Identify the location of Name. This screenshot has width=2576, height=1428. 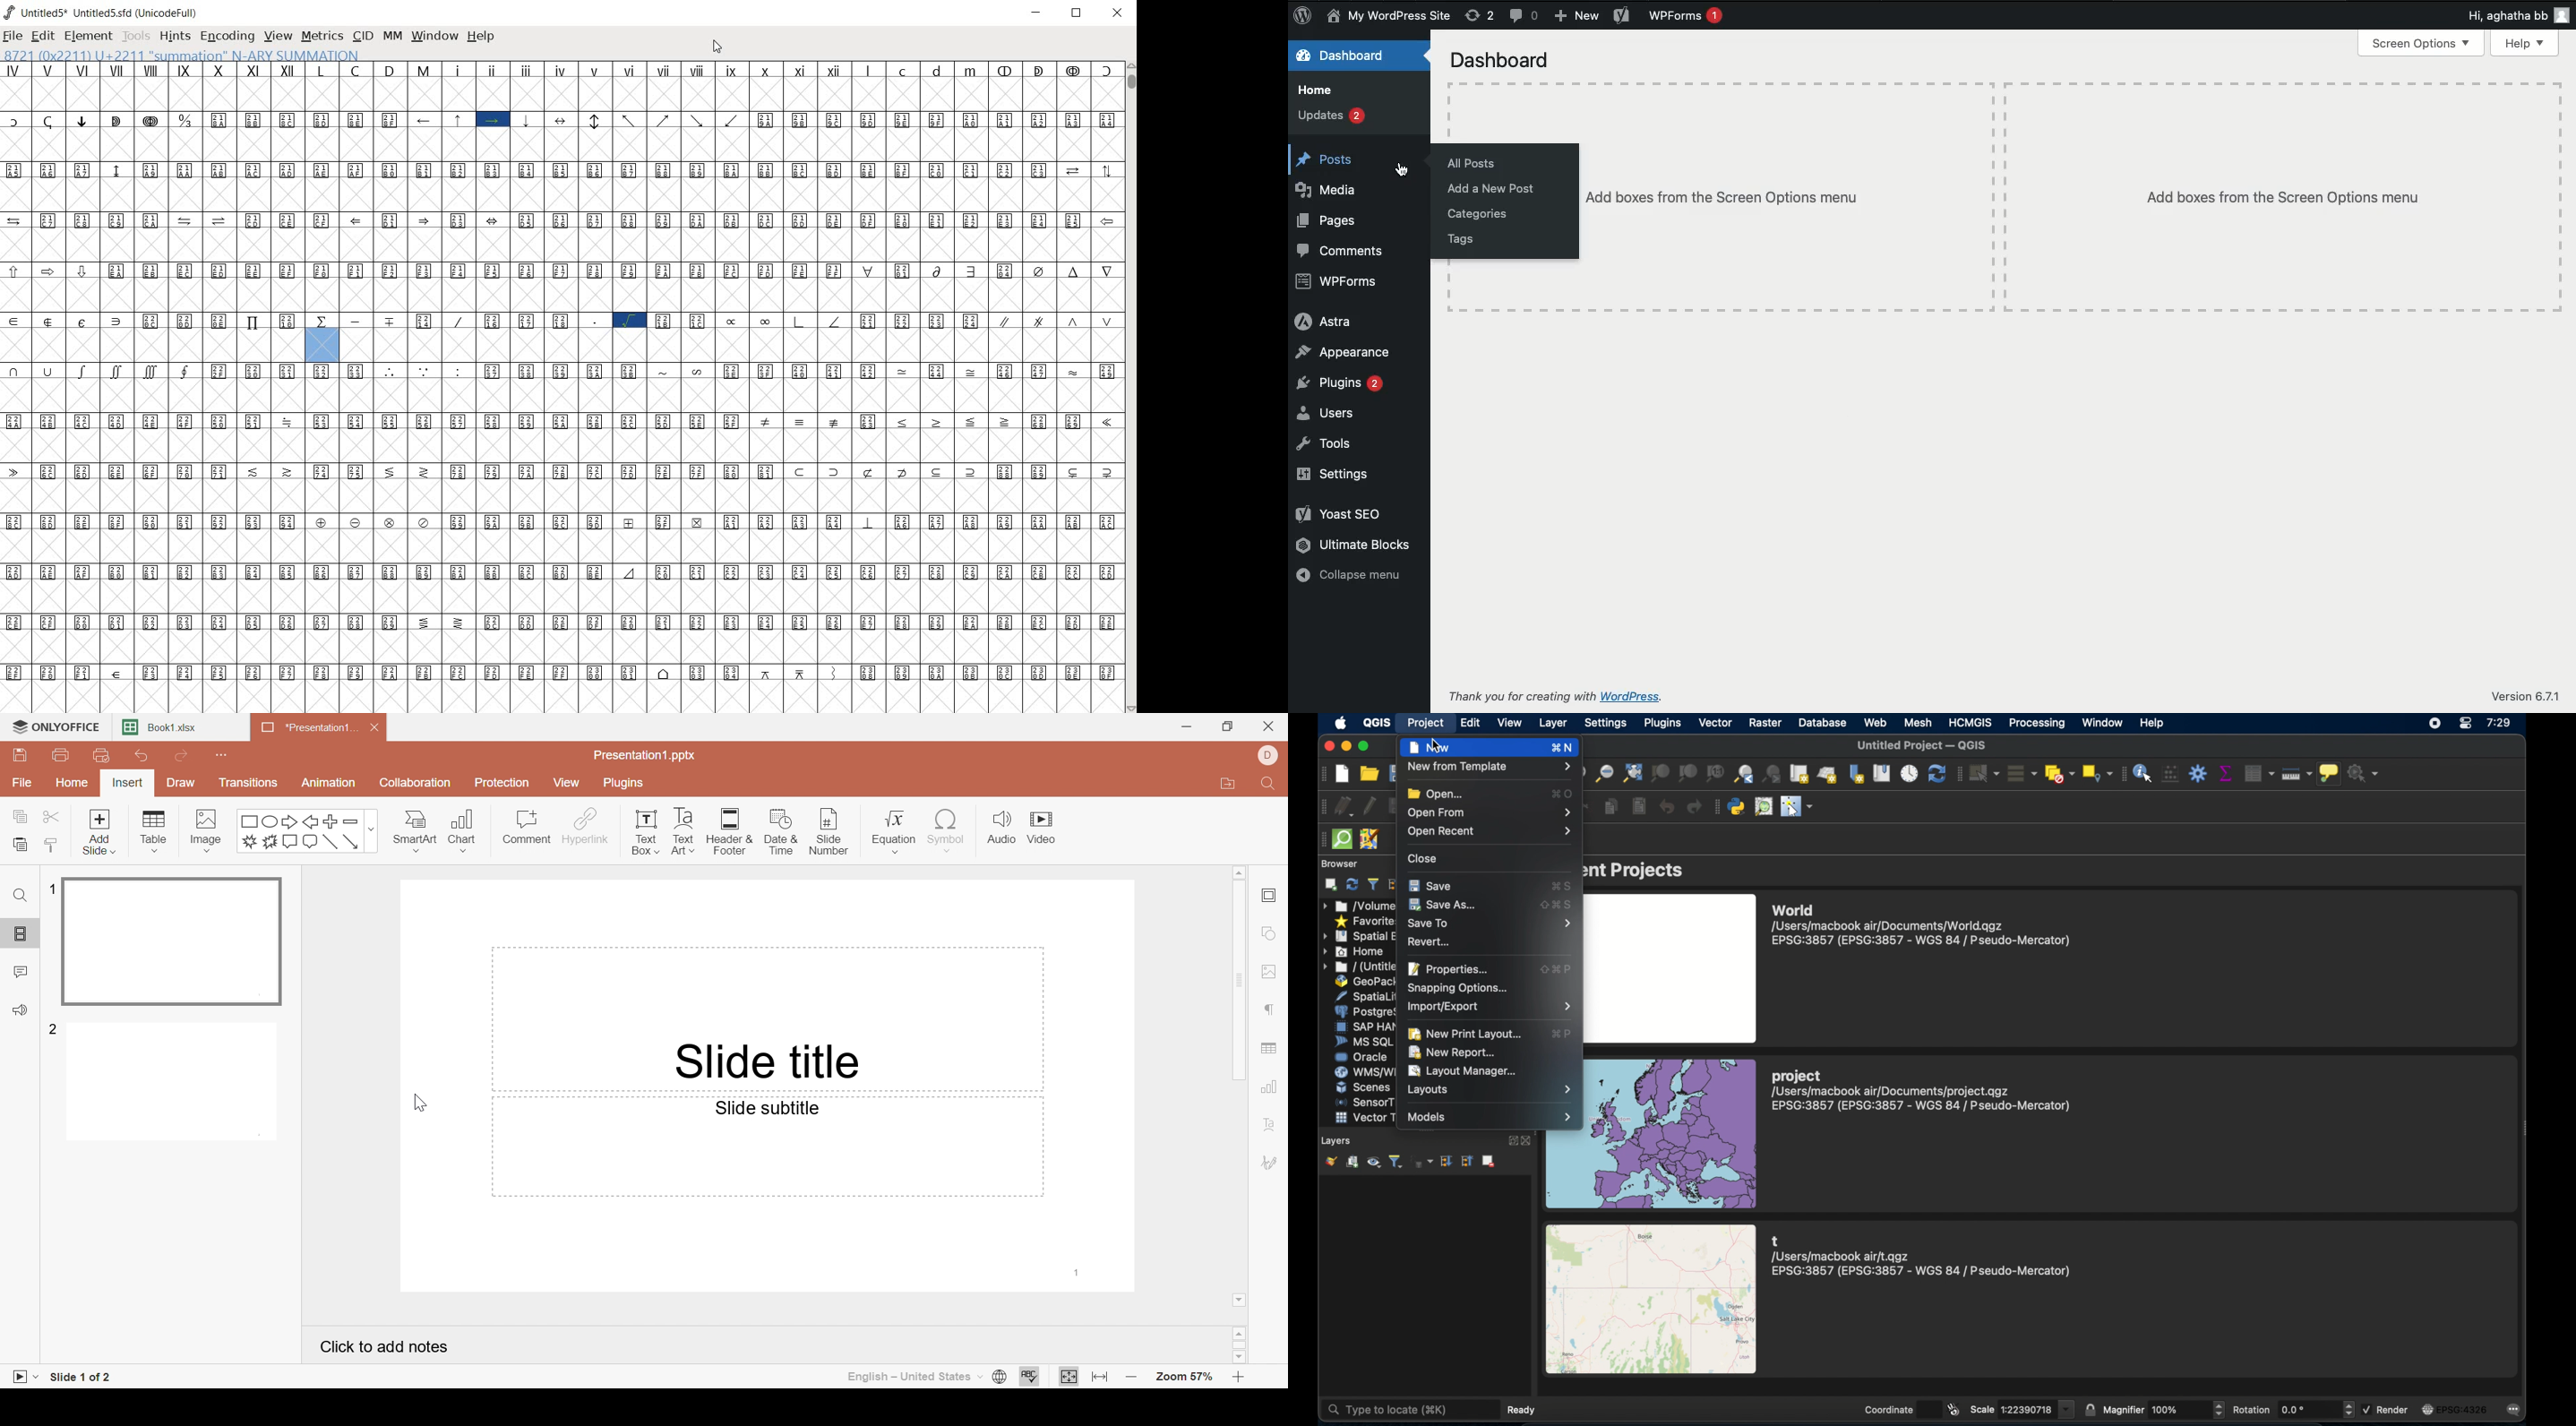
(1391, 17).